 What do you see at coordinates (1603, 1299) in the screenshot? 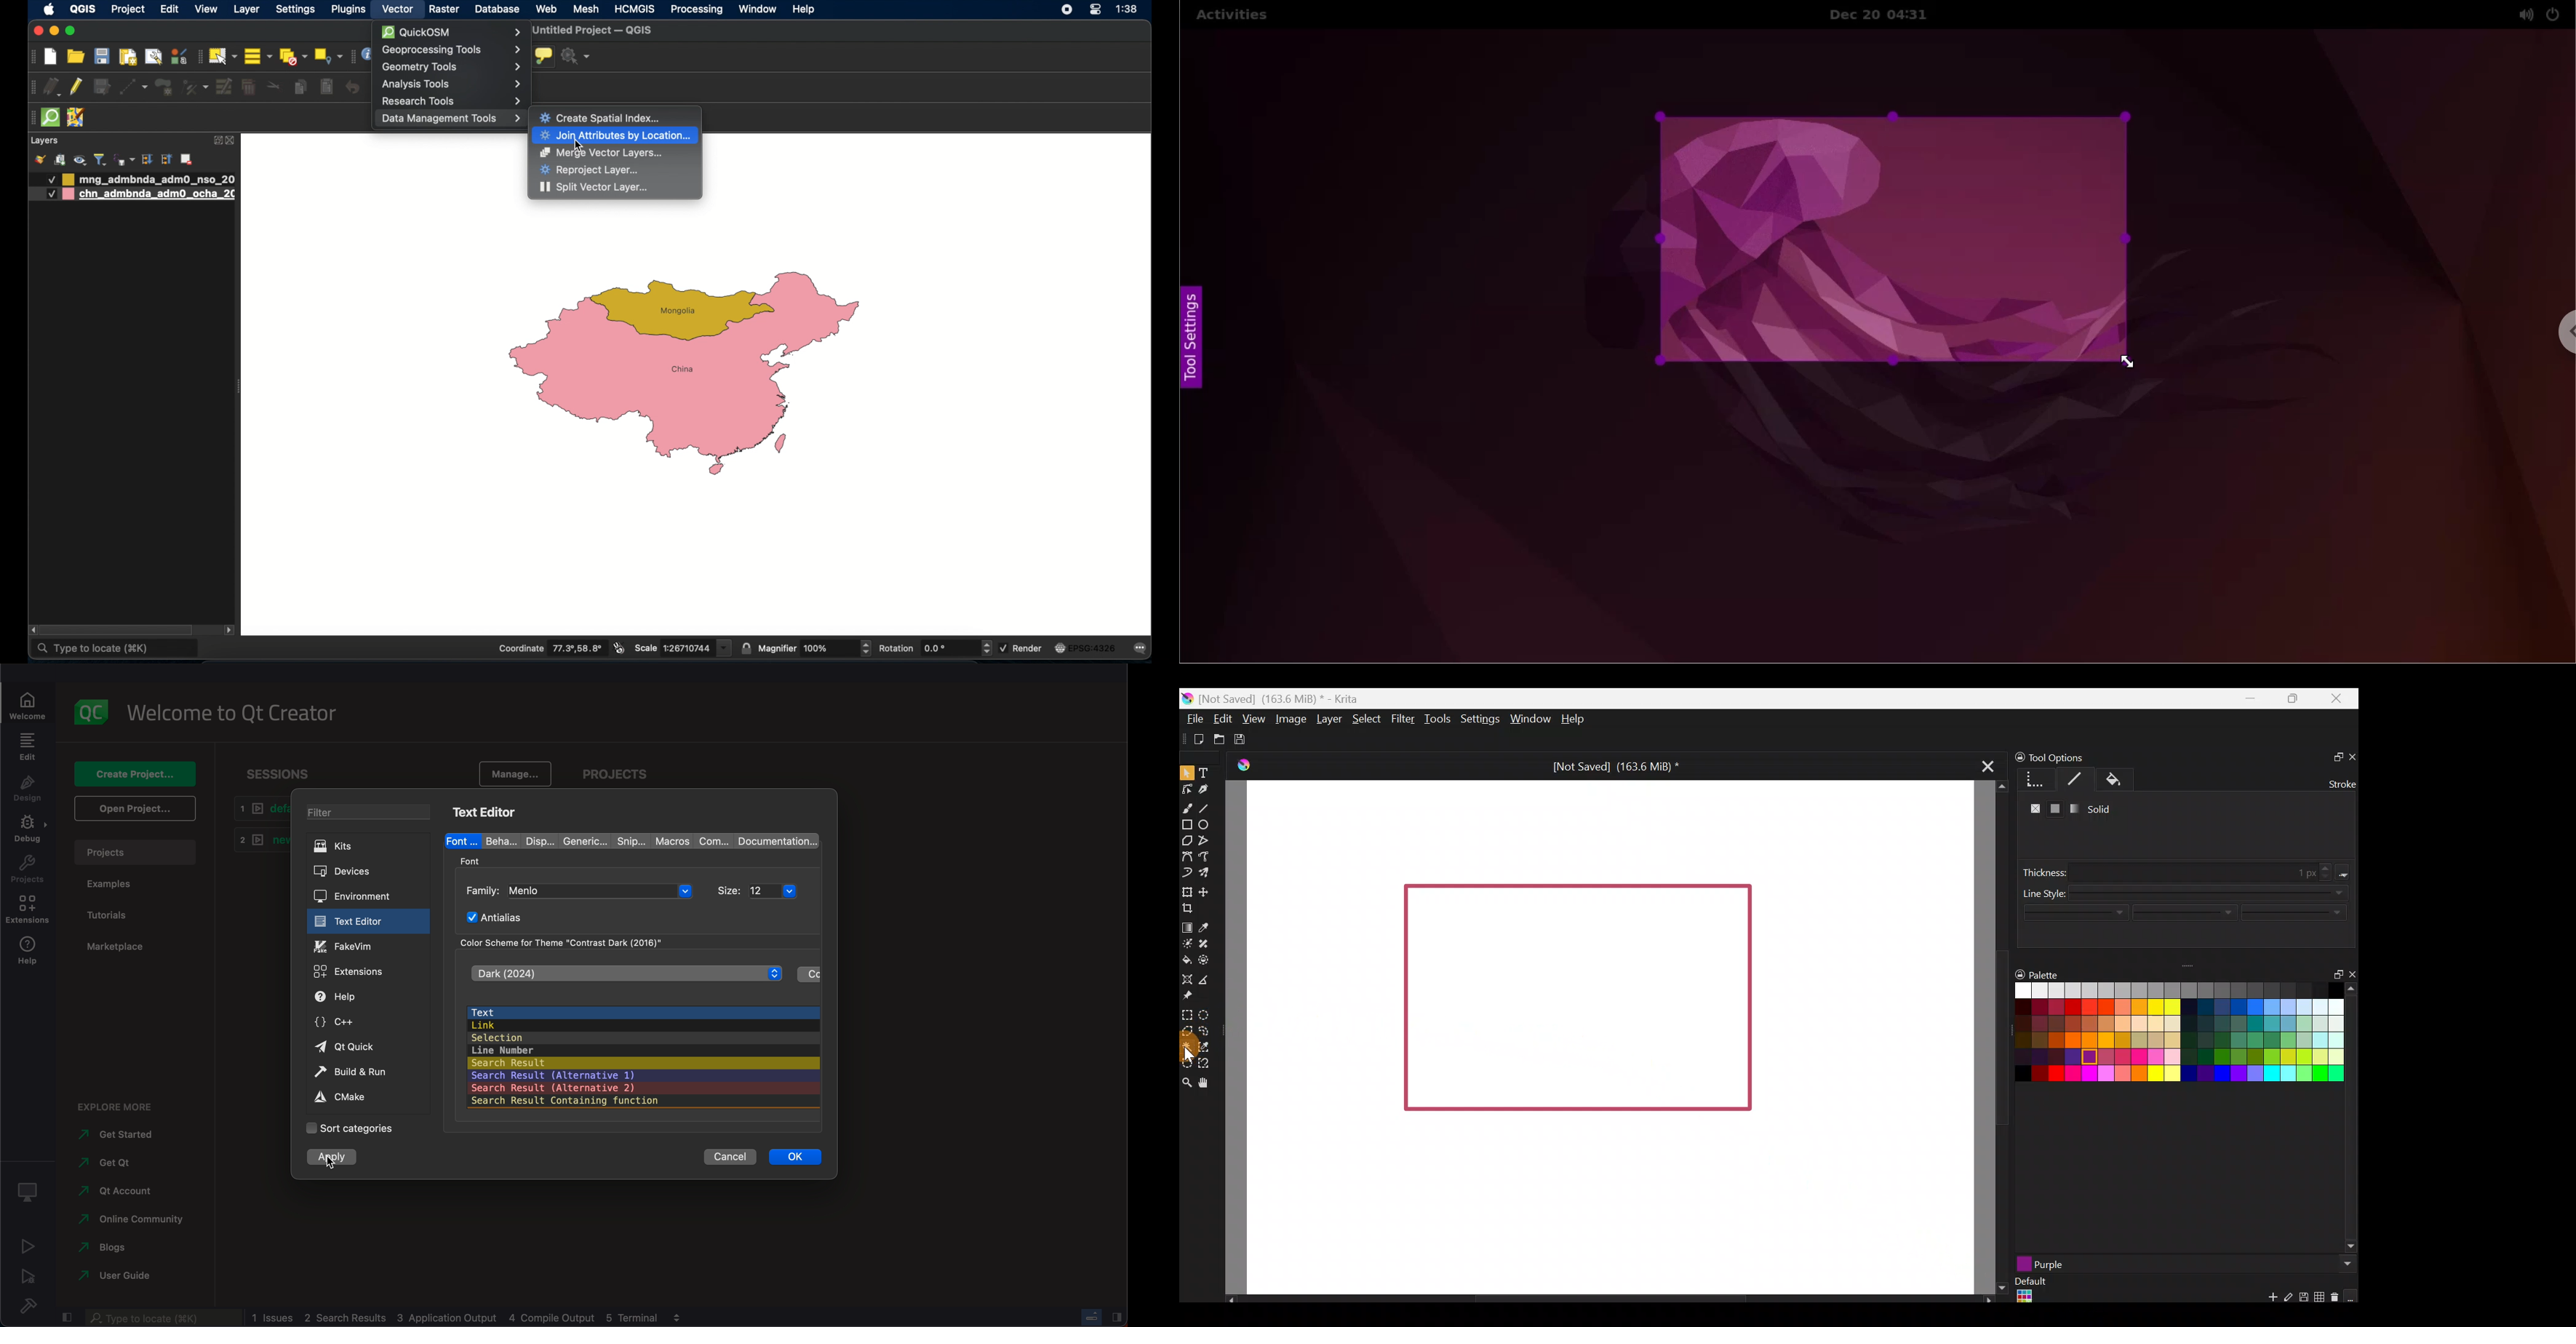
I see `Scroll bar` at bounding box center [1603, 1299].